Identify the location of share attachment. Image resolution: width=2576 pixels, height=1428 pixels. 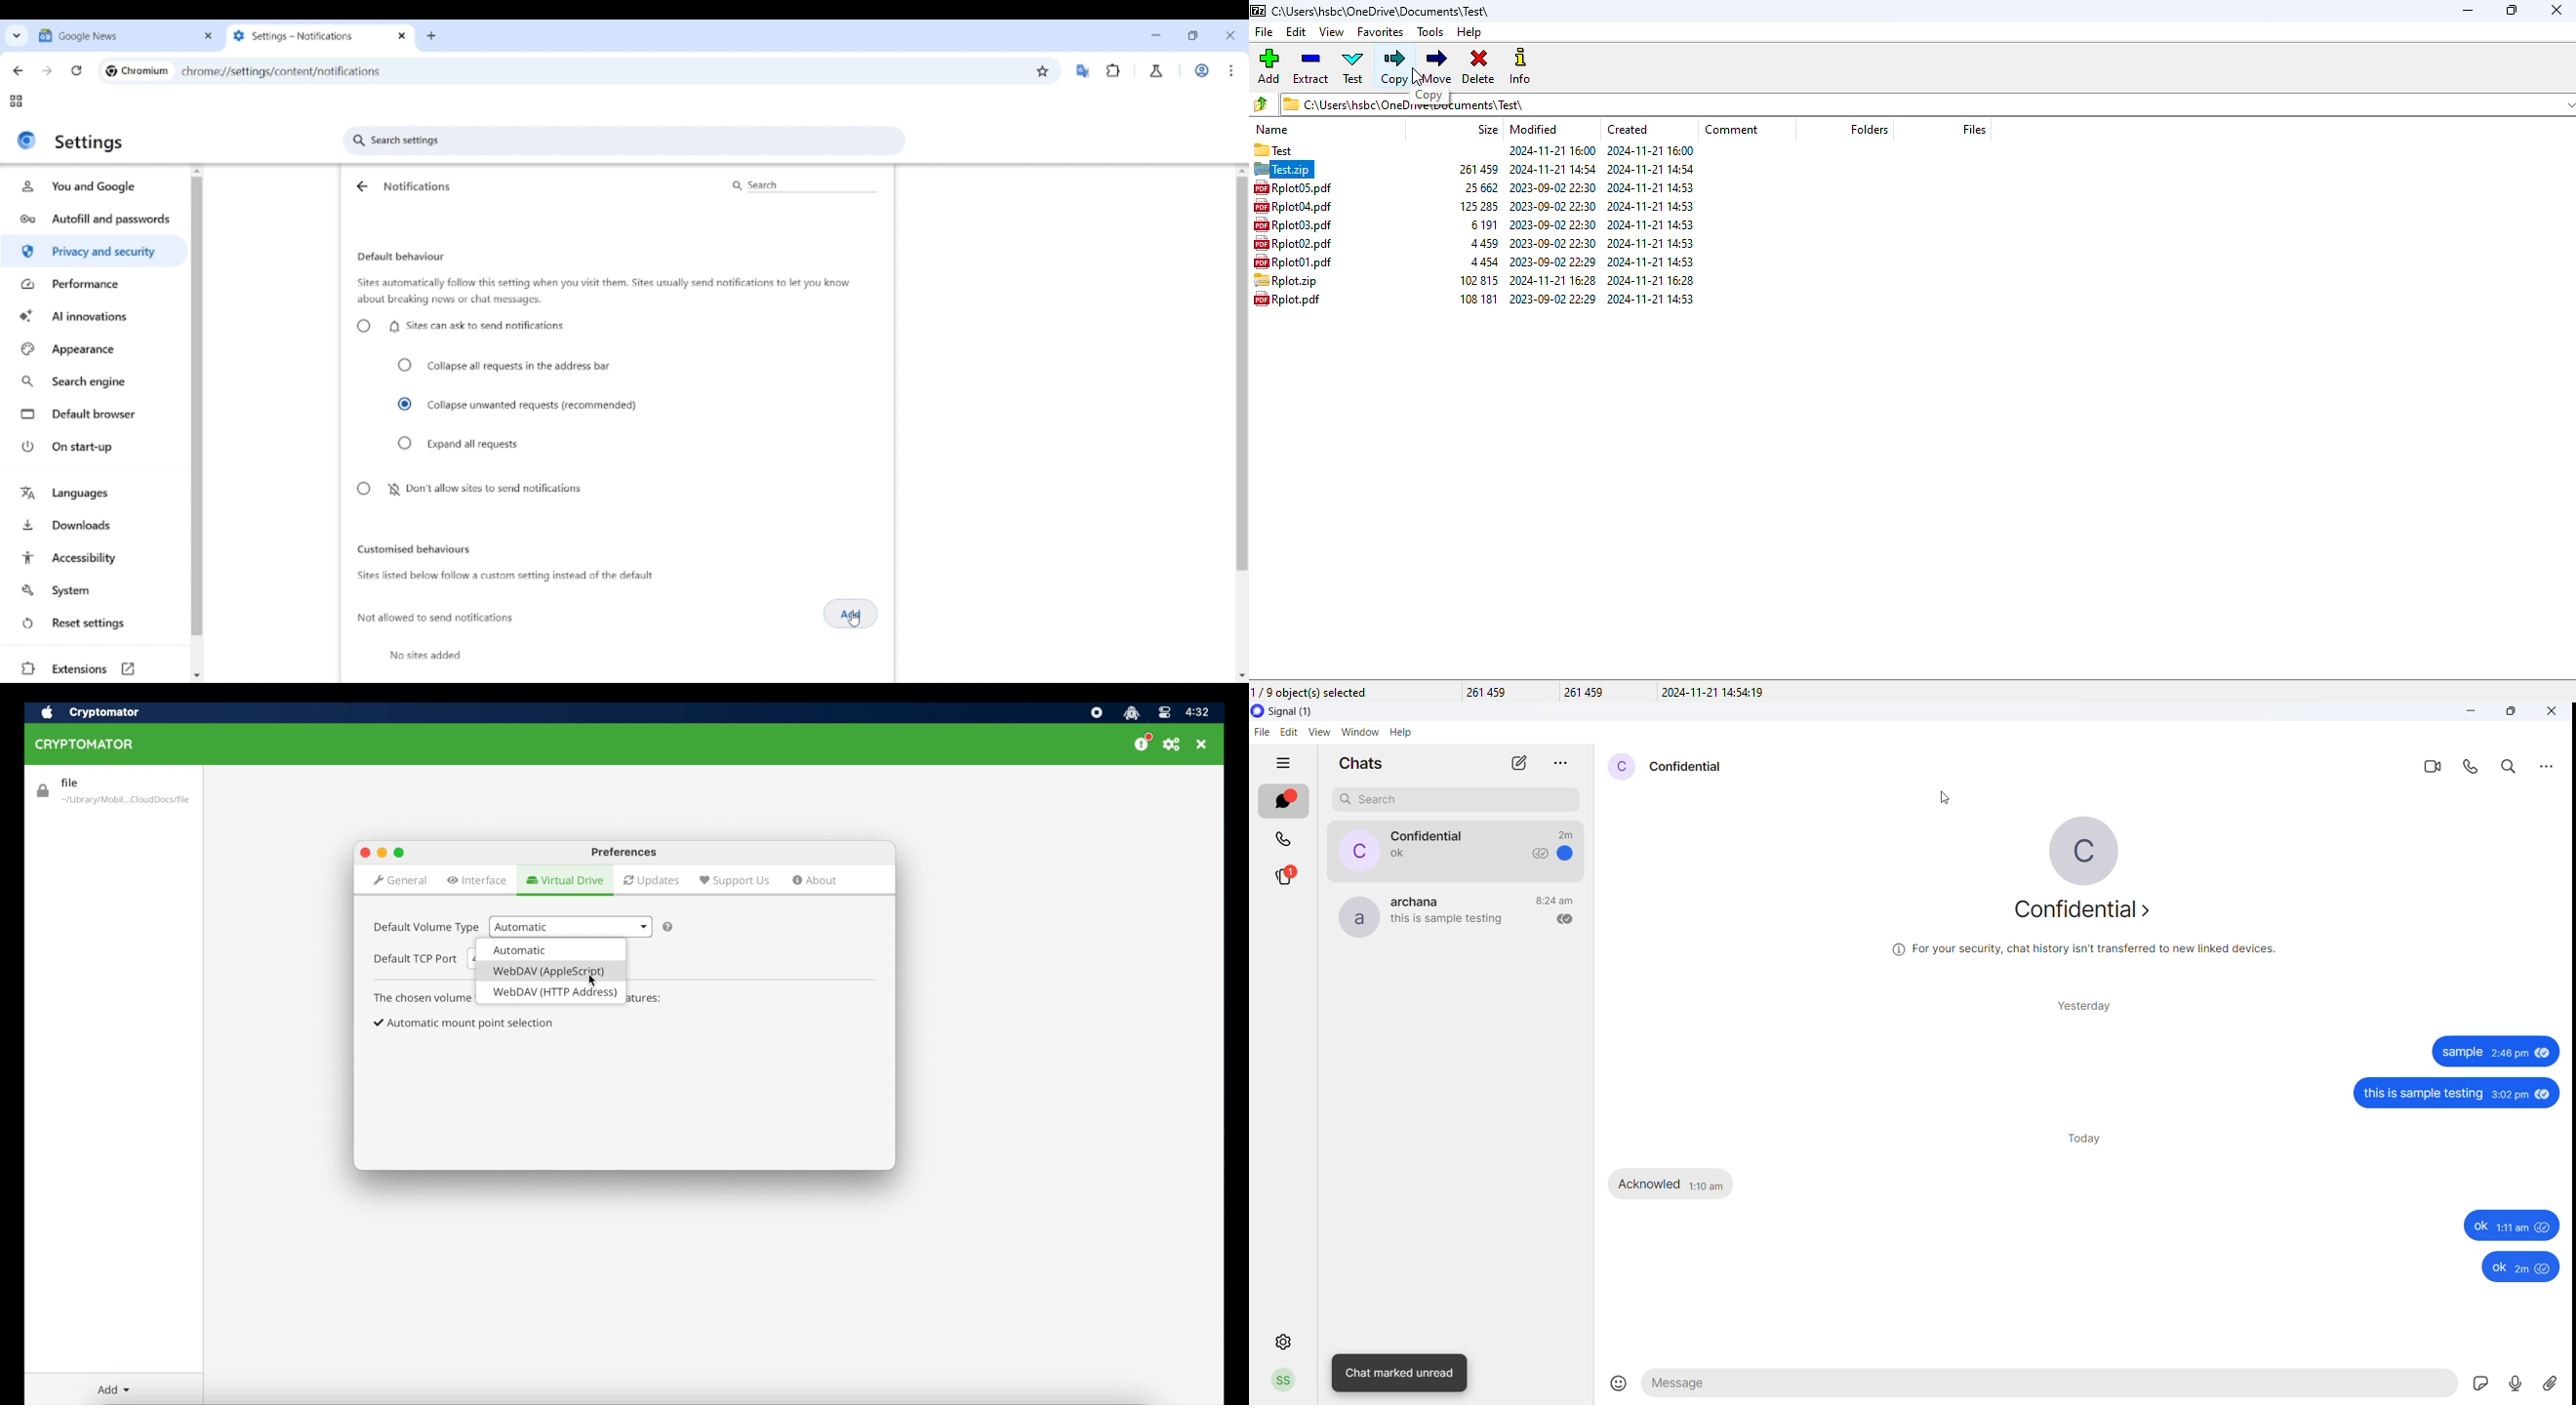
(2553, 1384).